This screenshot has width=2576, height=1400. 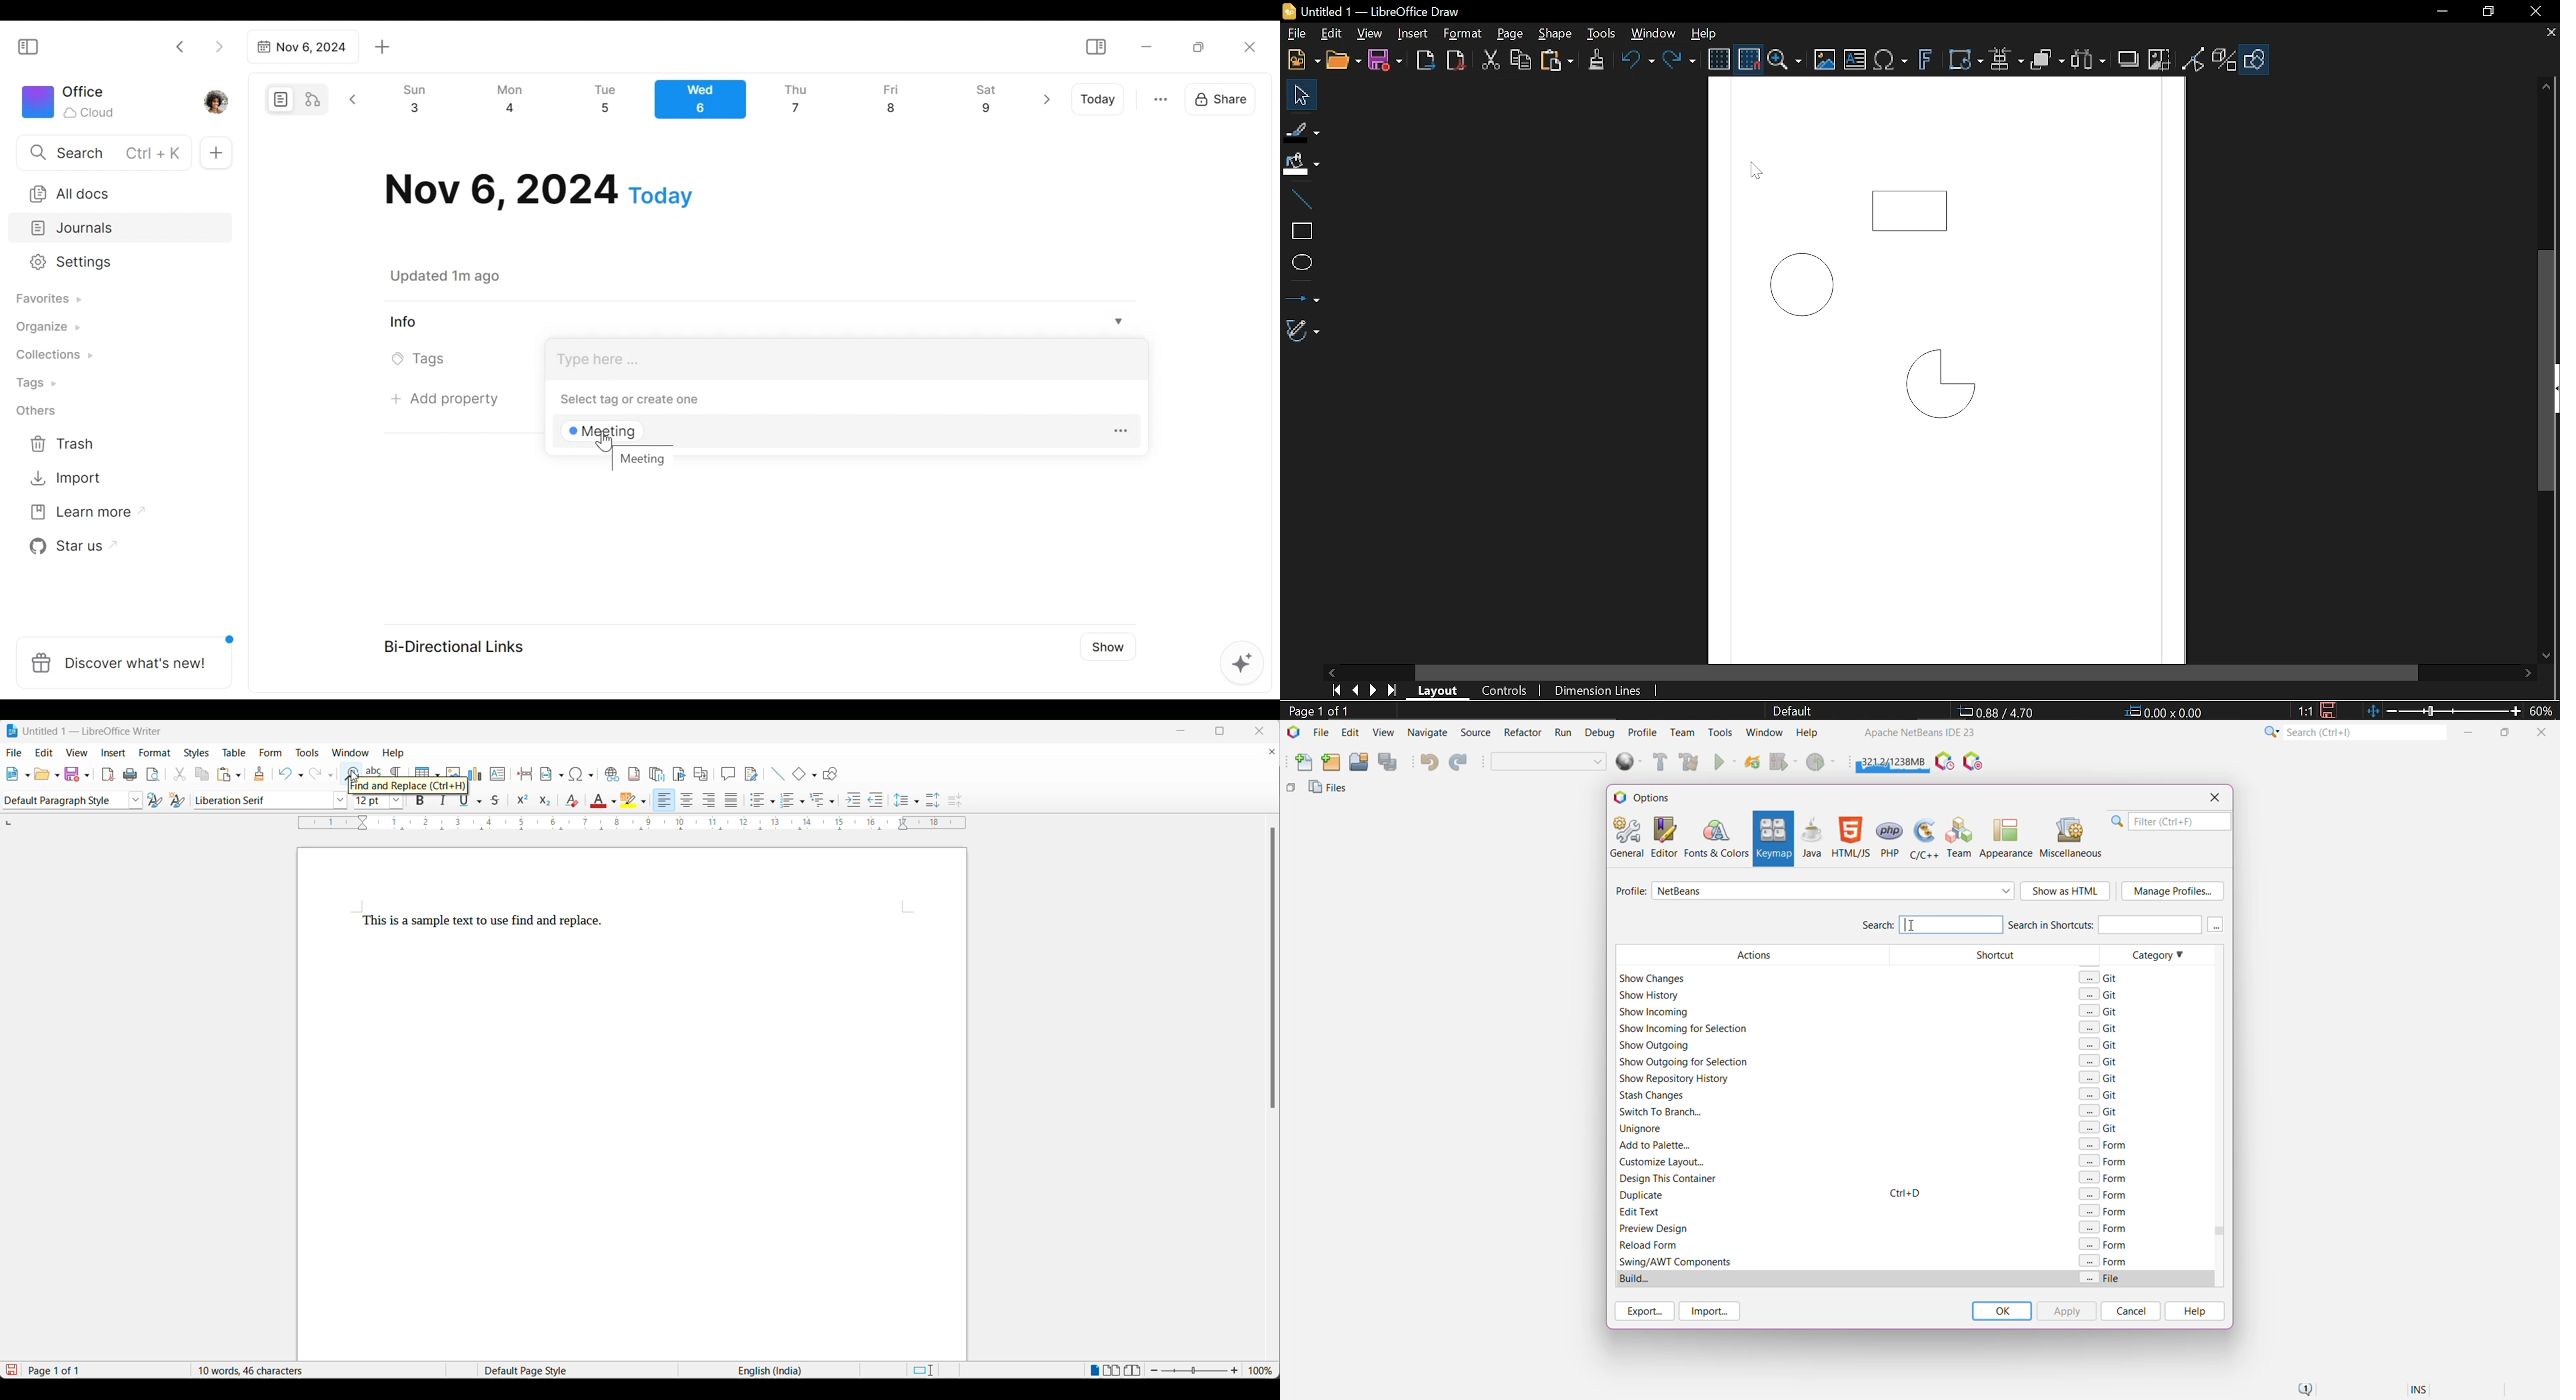 I want to click on 60% (Current zoom), so click(x=2541, y=710).